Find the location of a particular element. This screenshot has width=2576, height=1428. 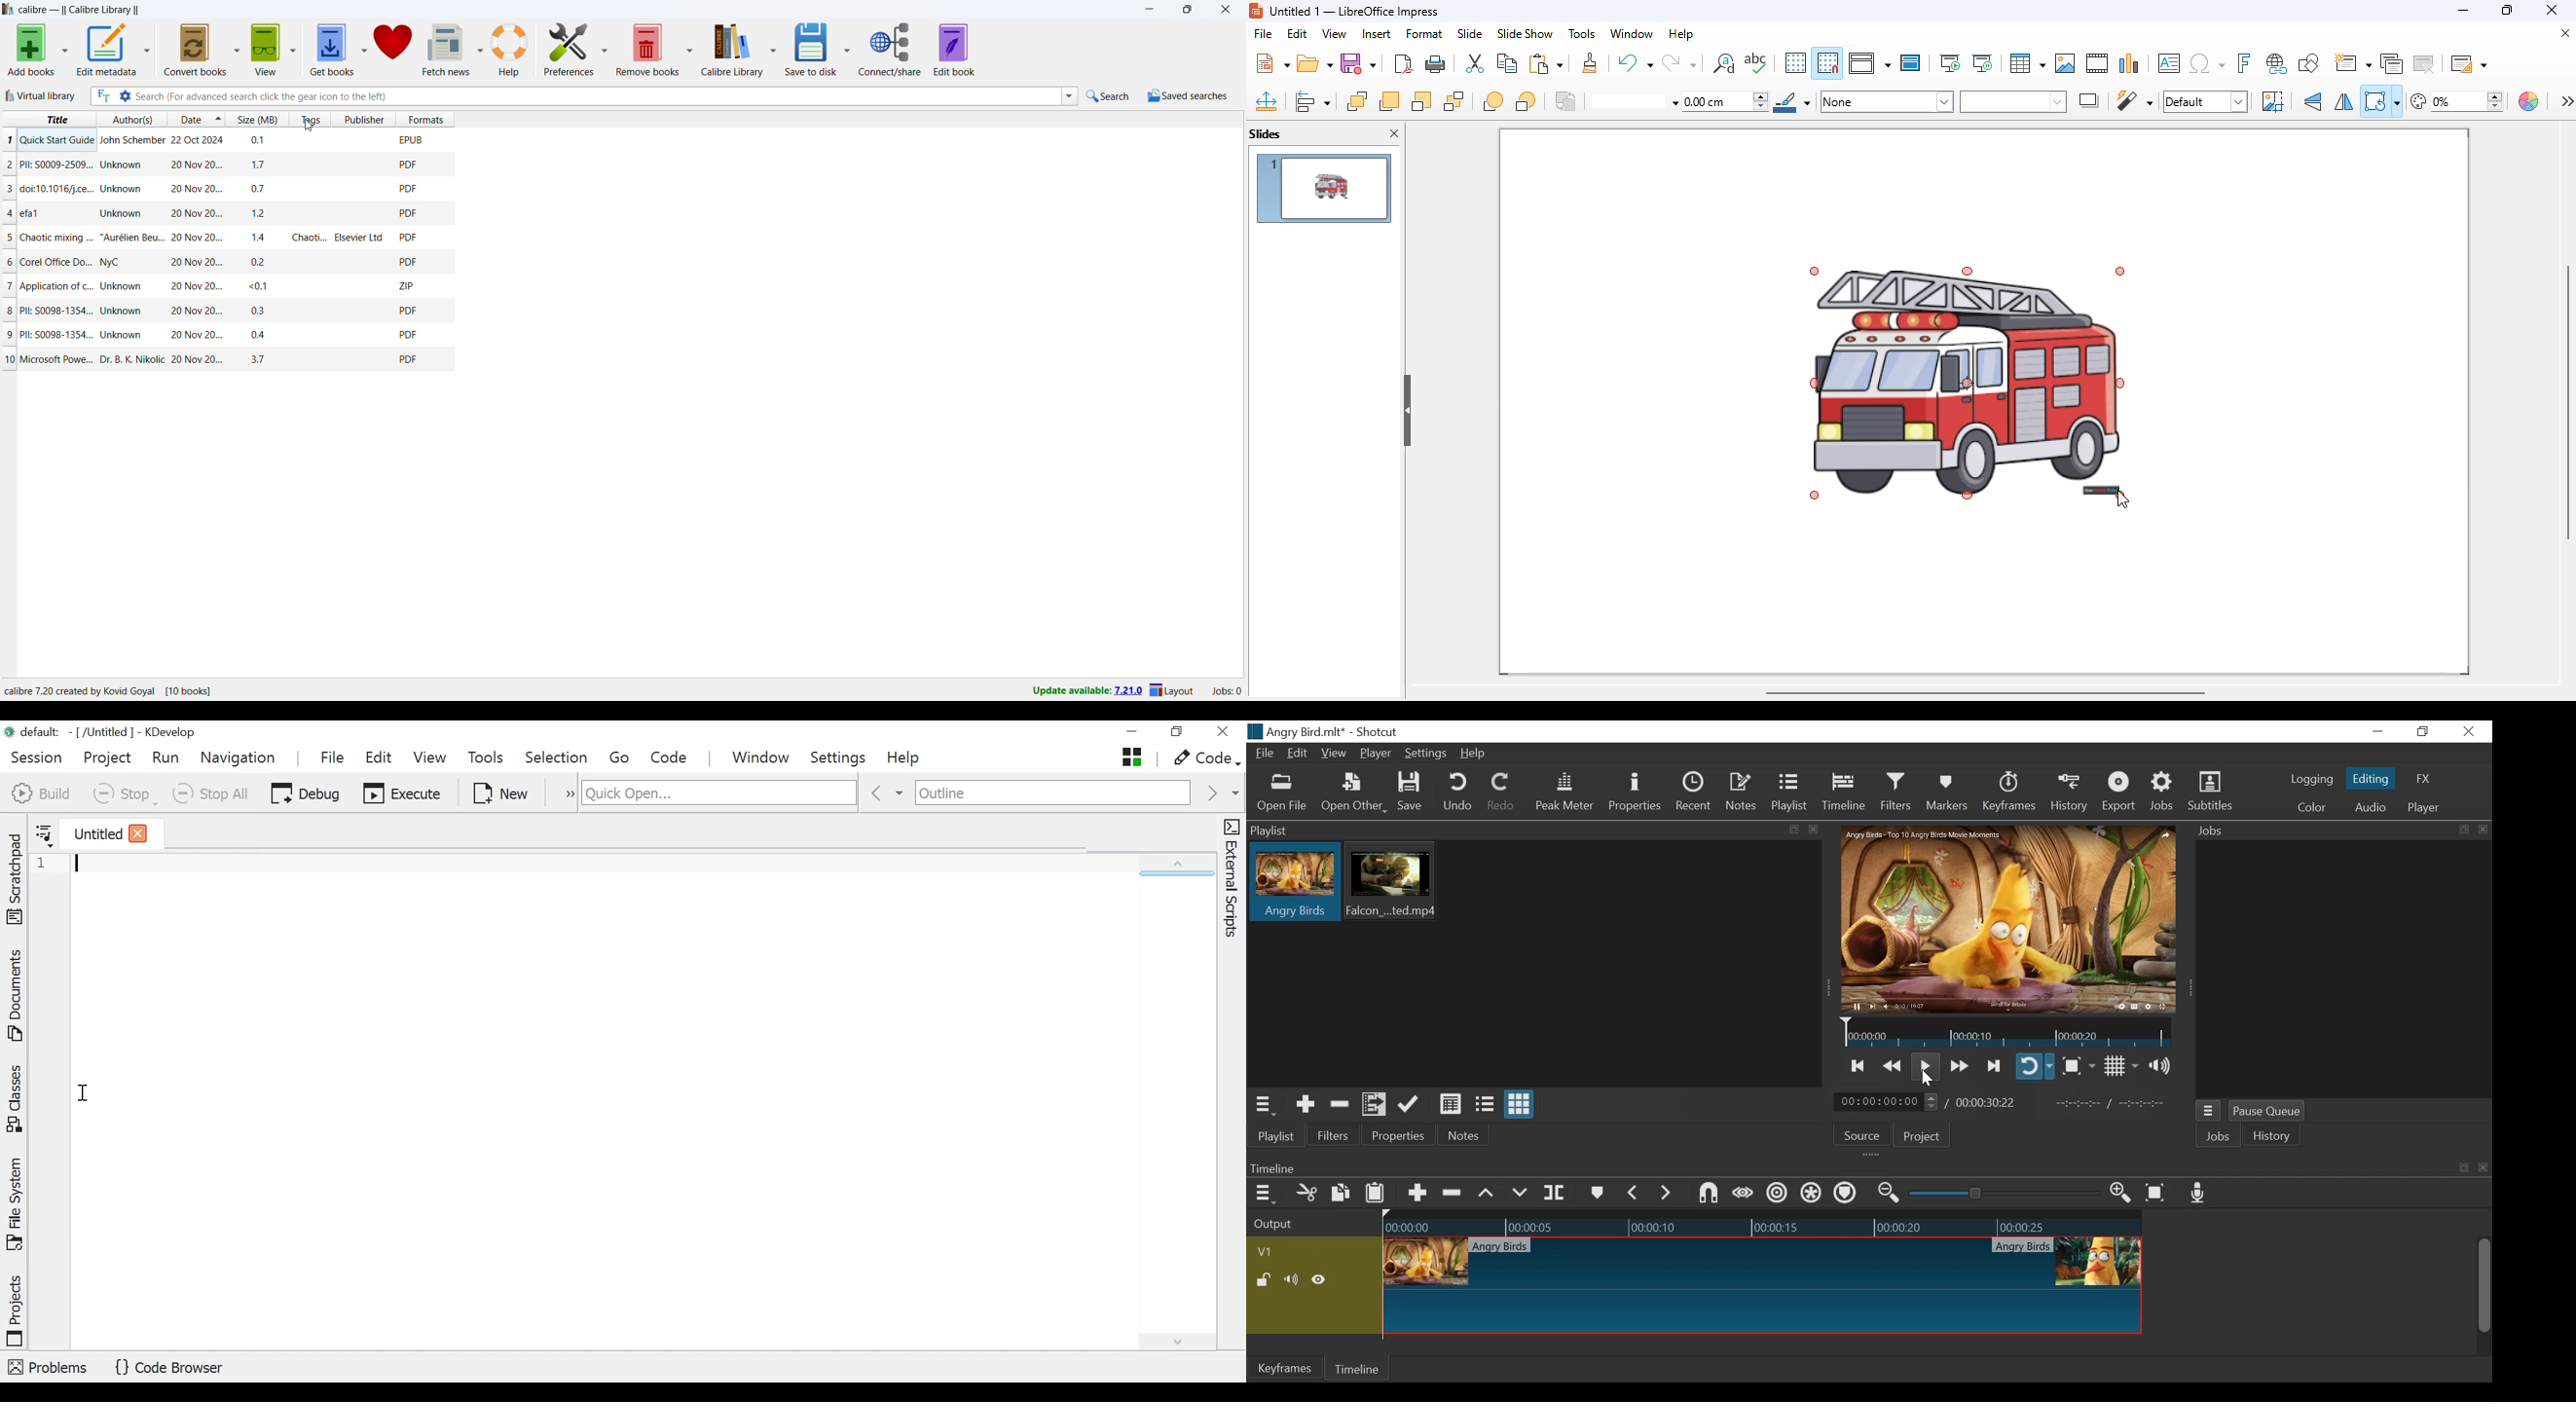

Playlist Panel is located at coordinates (1531, 831).